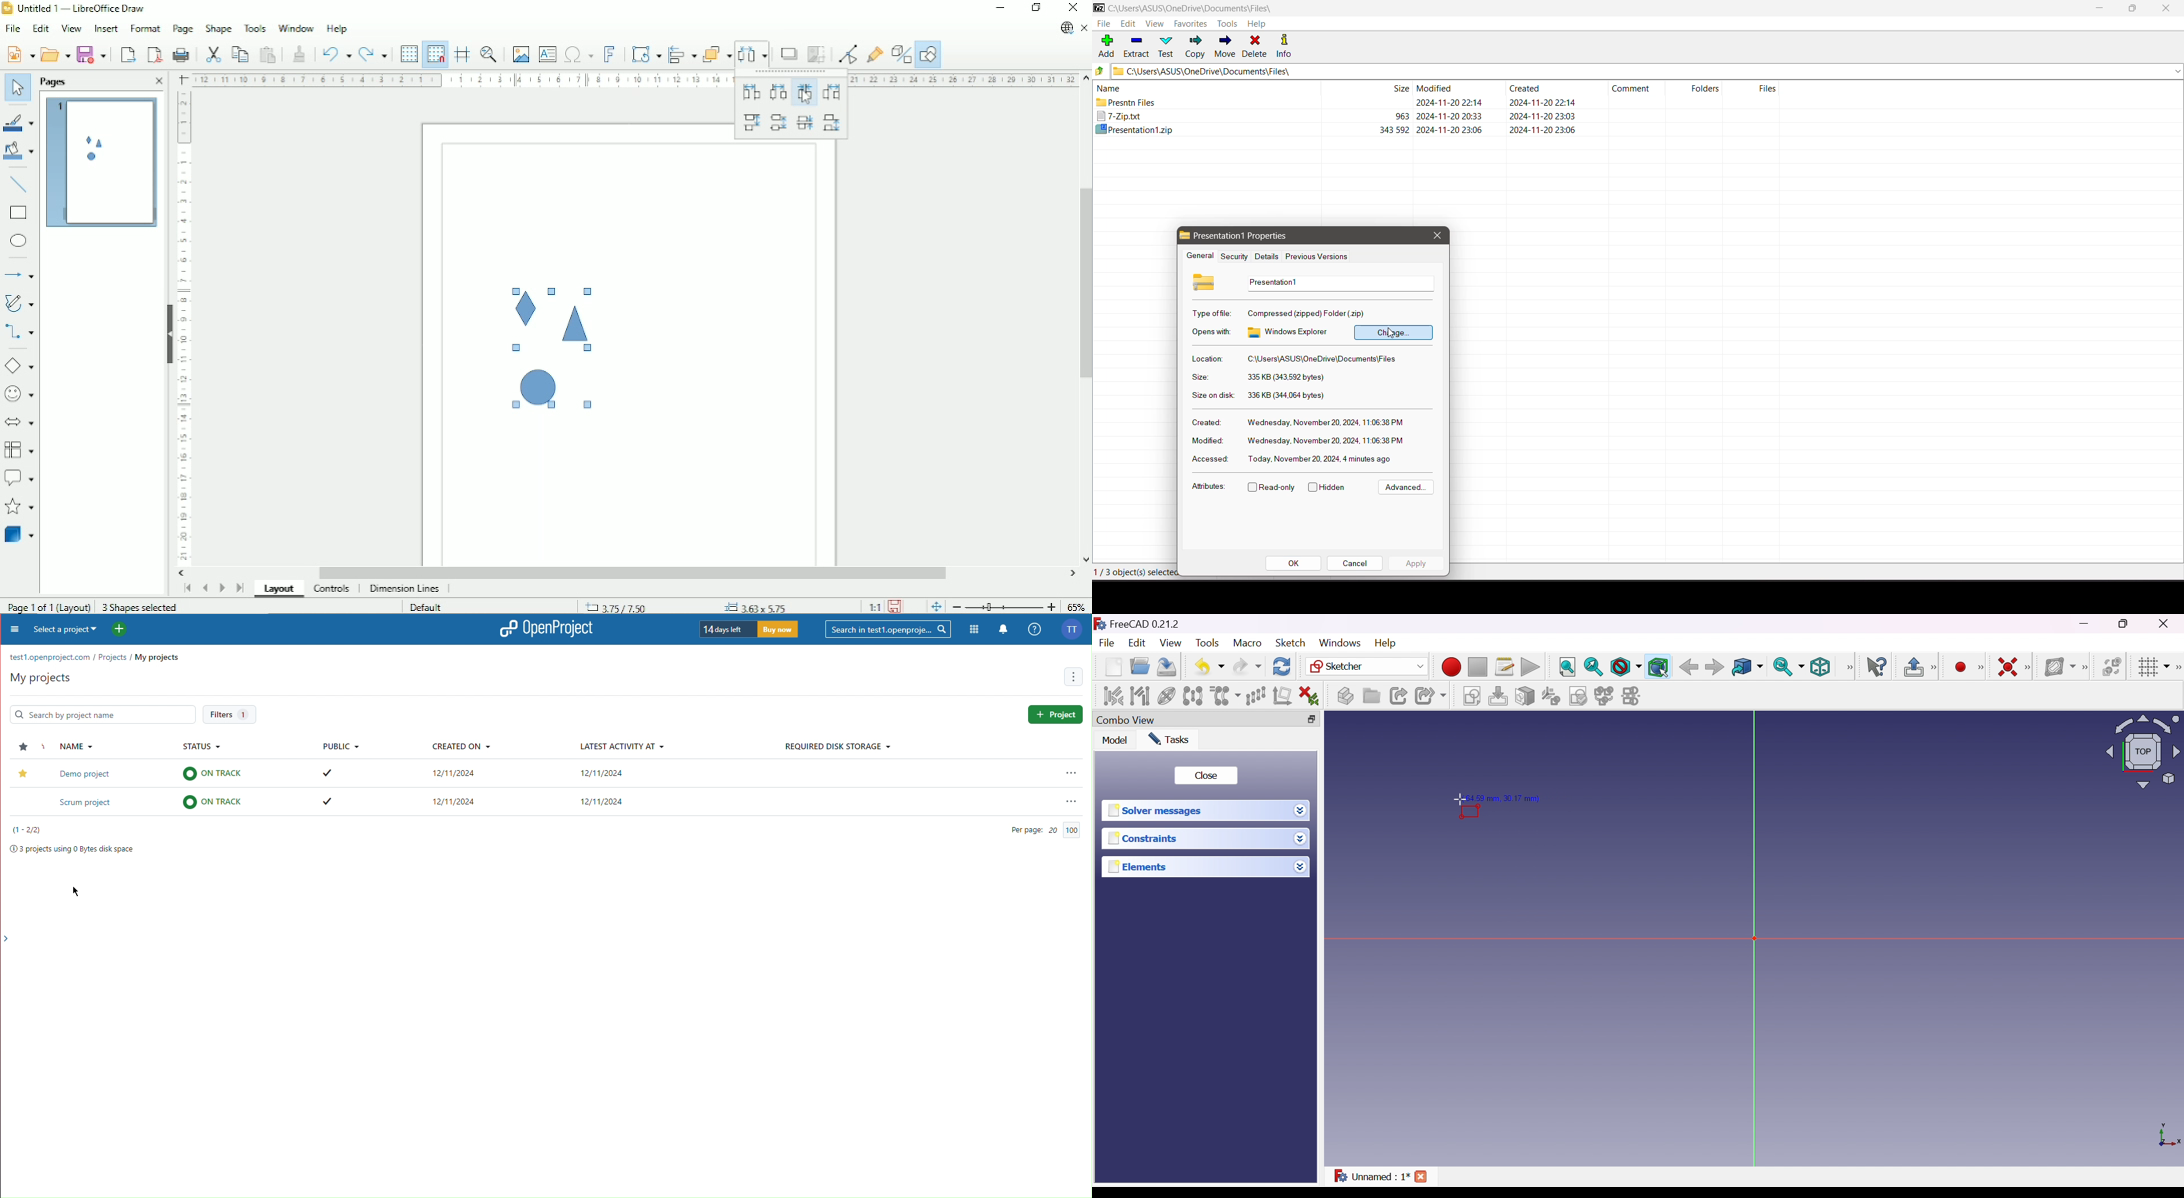 The width and height of the screenshot is (2184, 1204). What do you see at coordinates (2177, 667) in the screenshot?
I see `[Sketcher edit tools]` at bounding box center [2177, 667].